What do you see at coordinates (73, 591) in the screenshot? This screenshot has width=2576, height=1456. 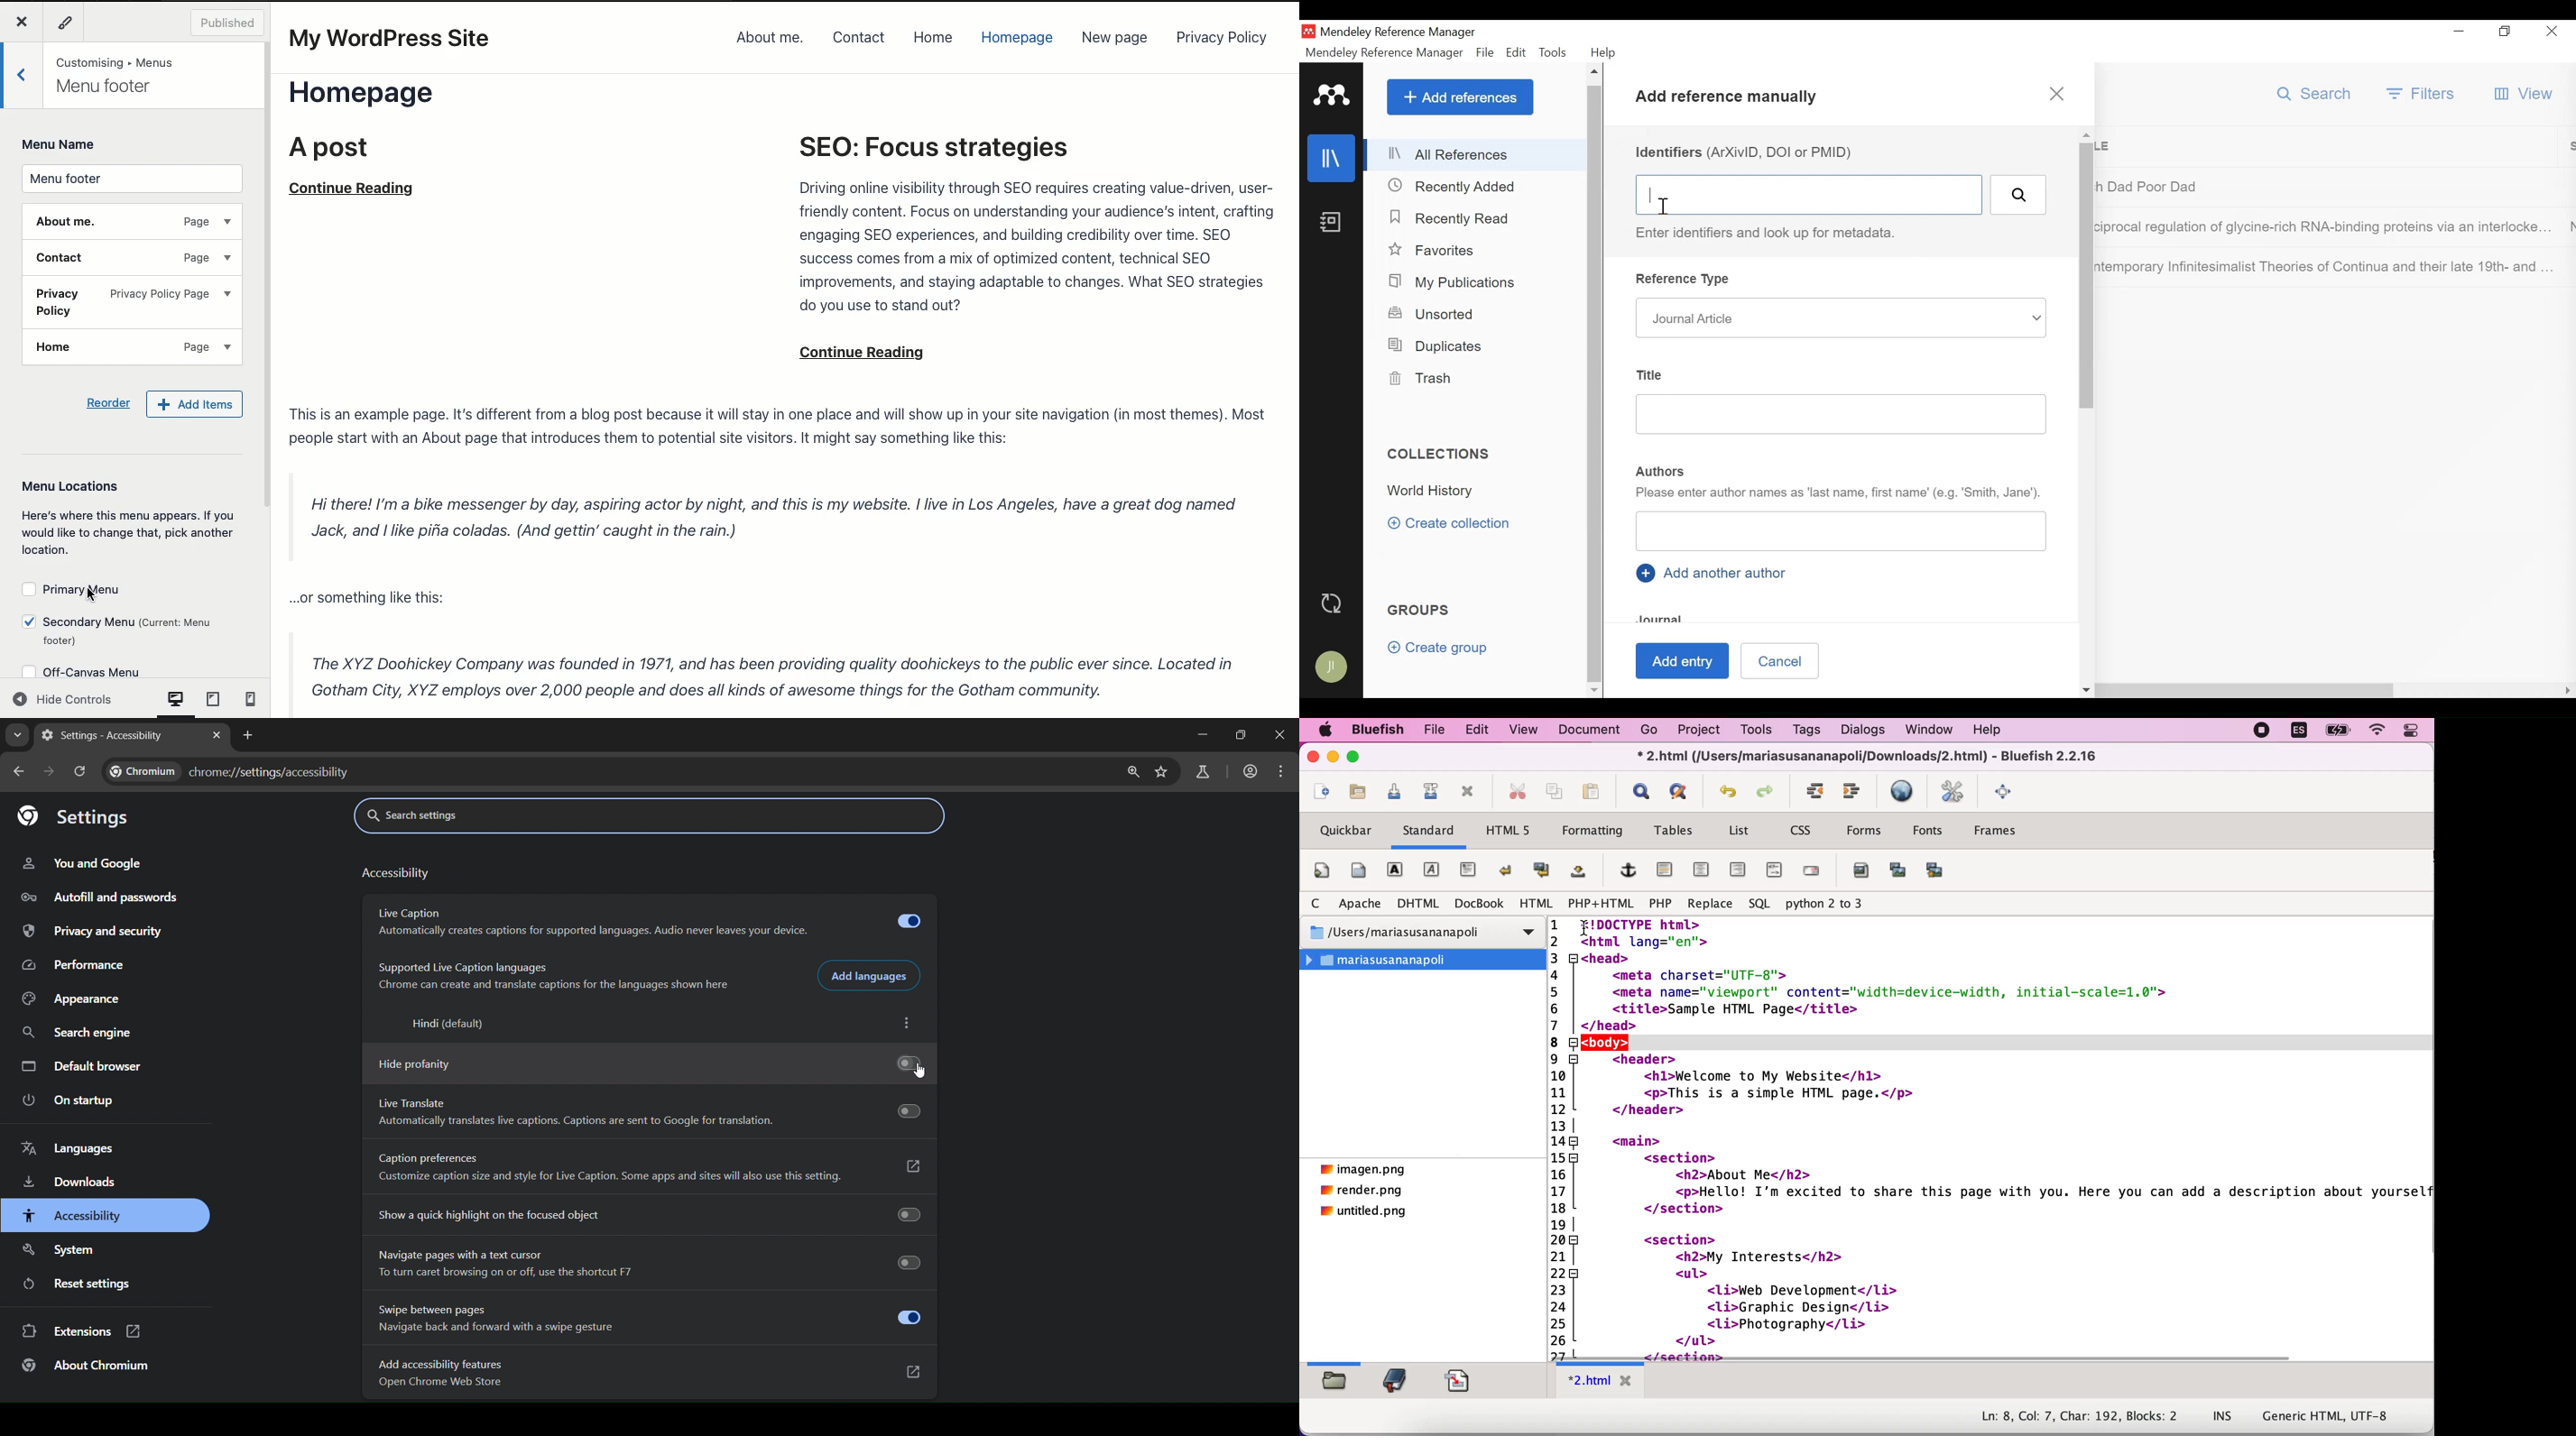 I see `Primary menu` at bounding box center [73, 591].